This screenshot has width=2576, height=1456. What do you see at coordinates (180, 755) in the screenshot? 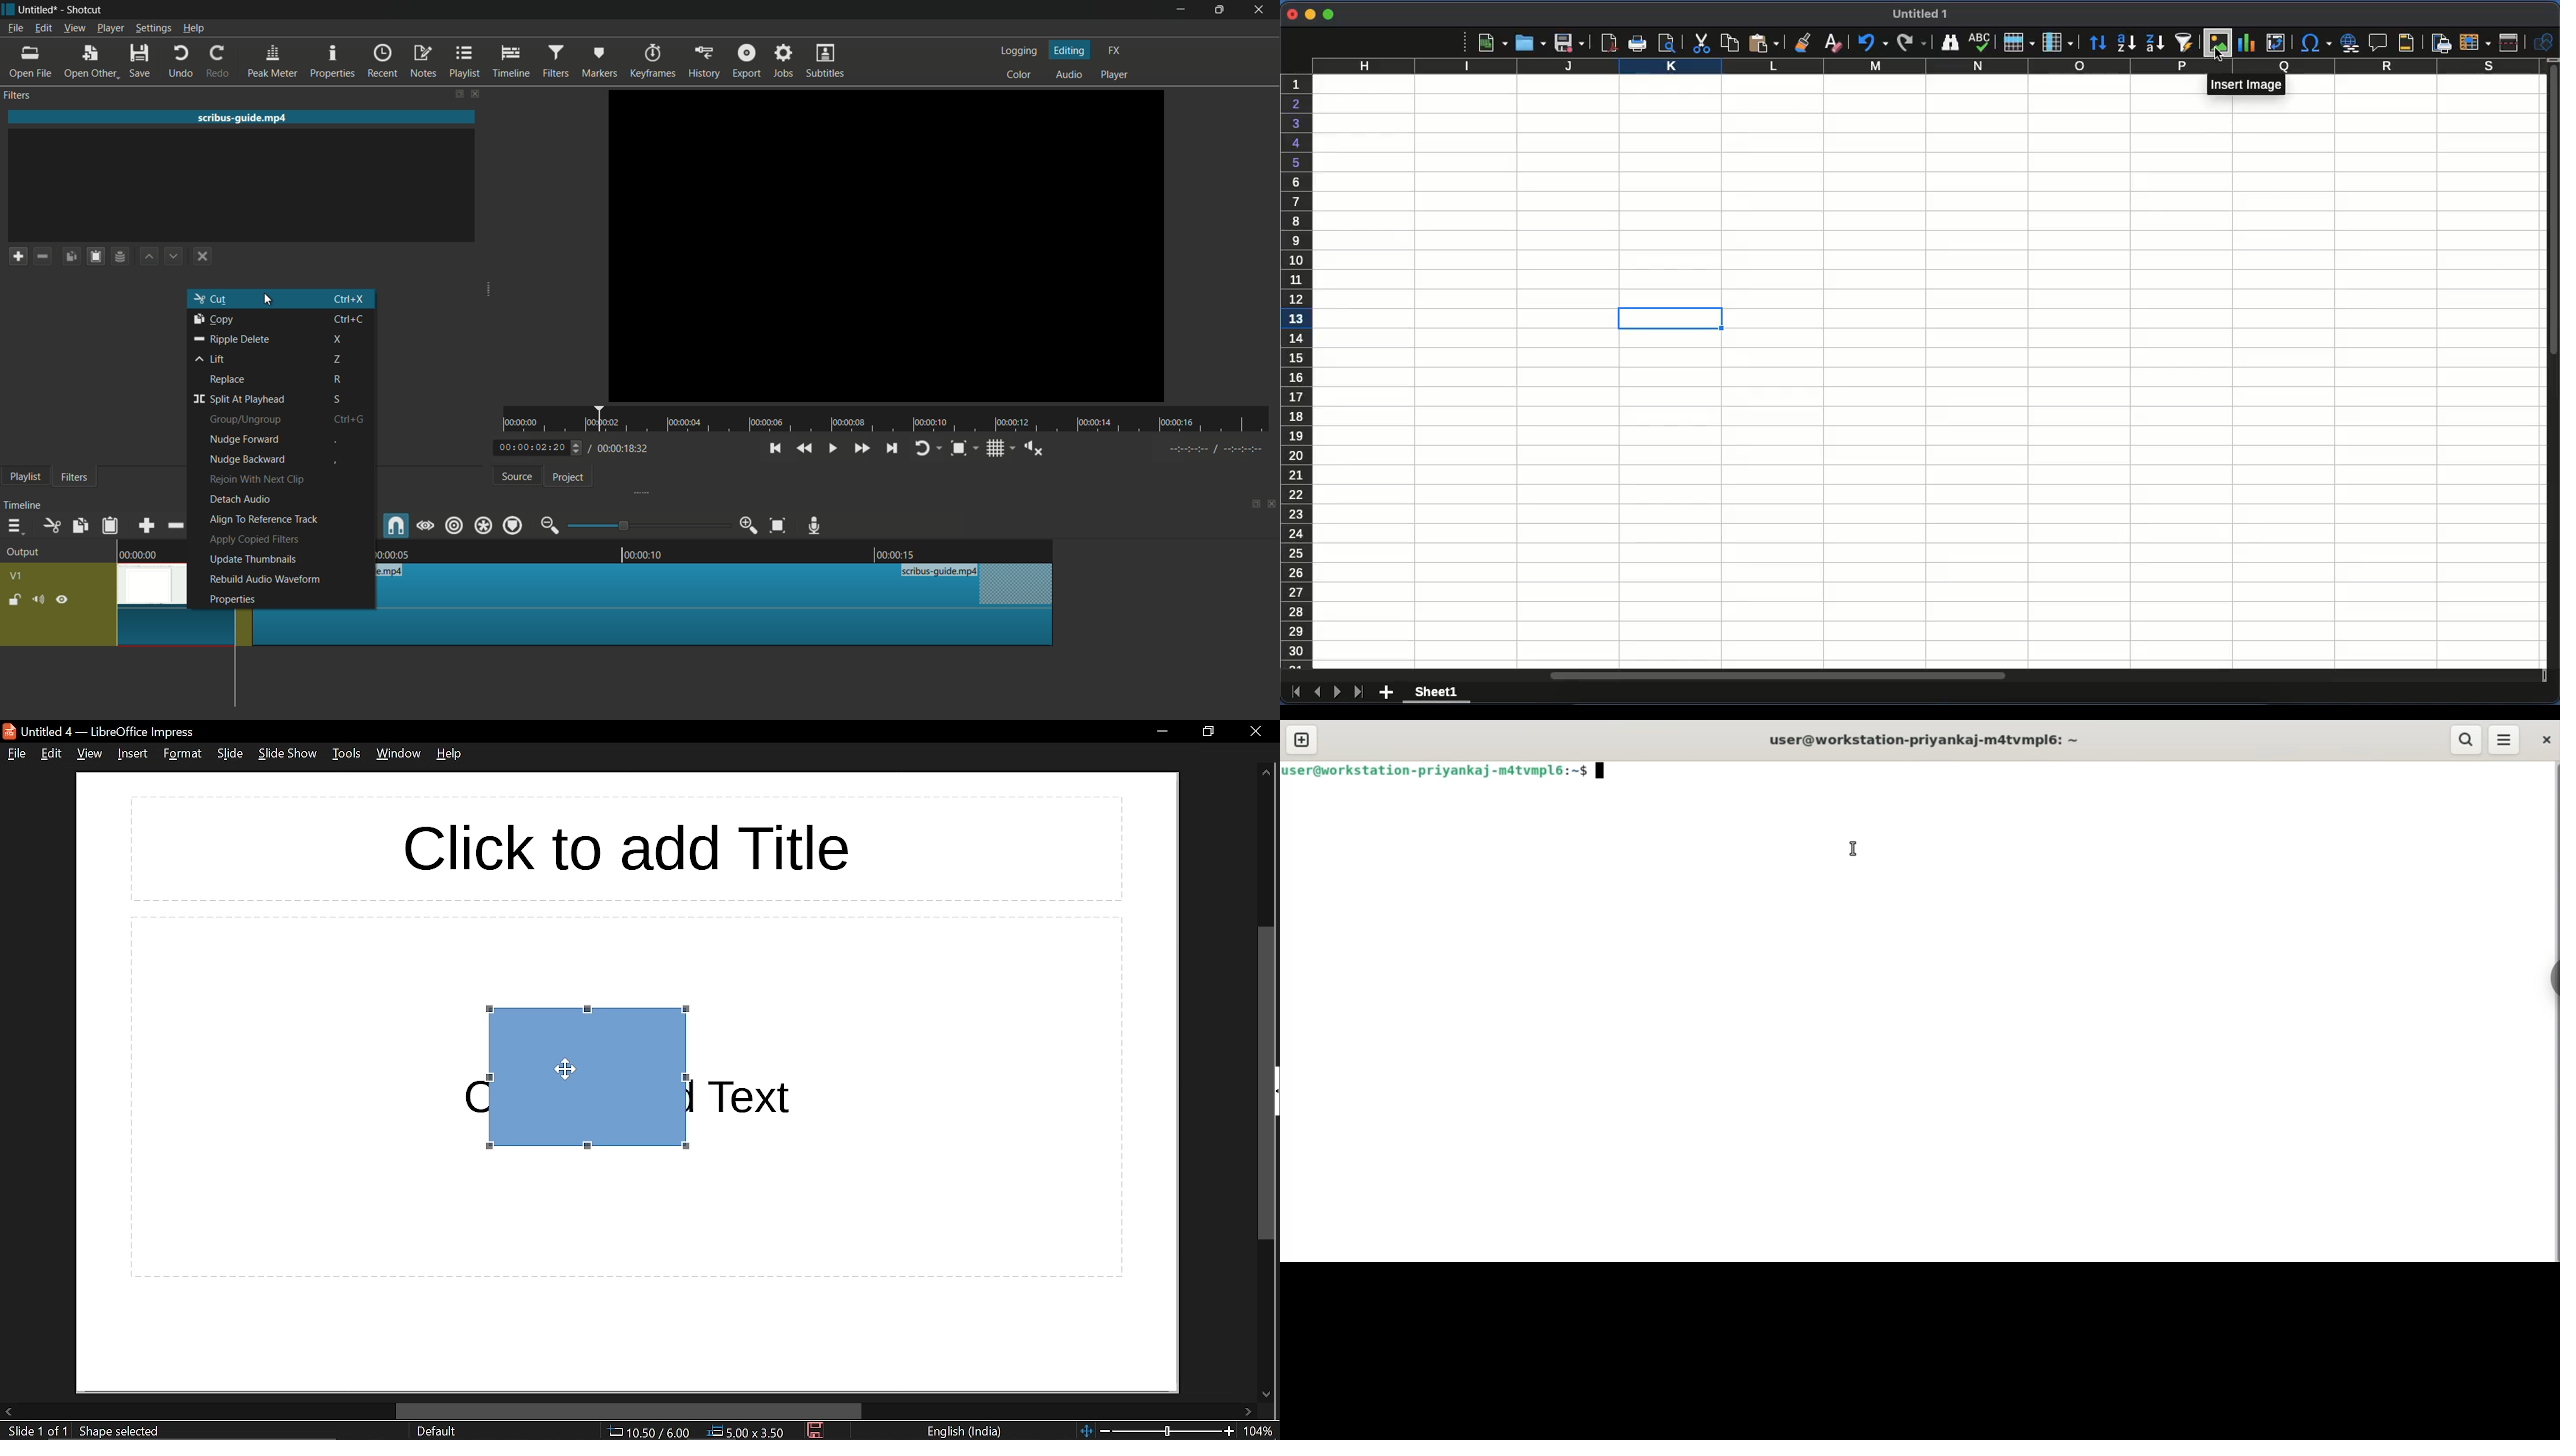
I see `format` at bounding box center [180, 755].